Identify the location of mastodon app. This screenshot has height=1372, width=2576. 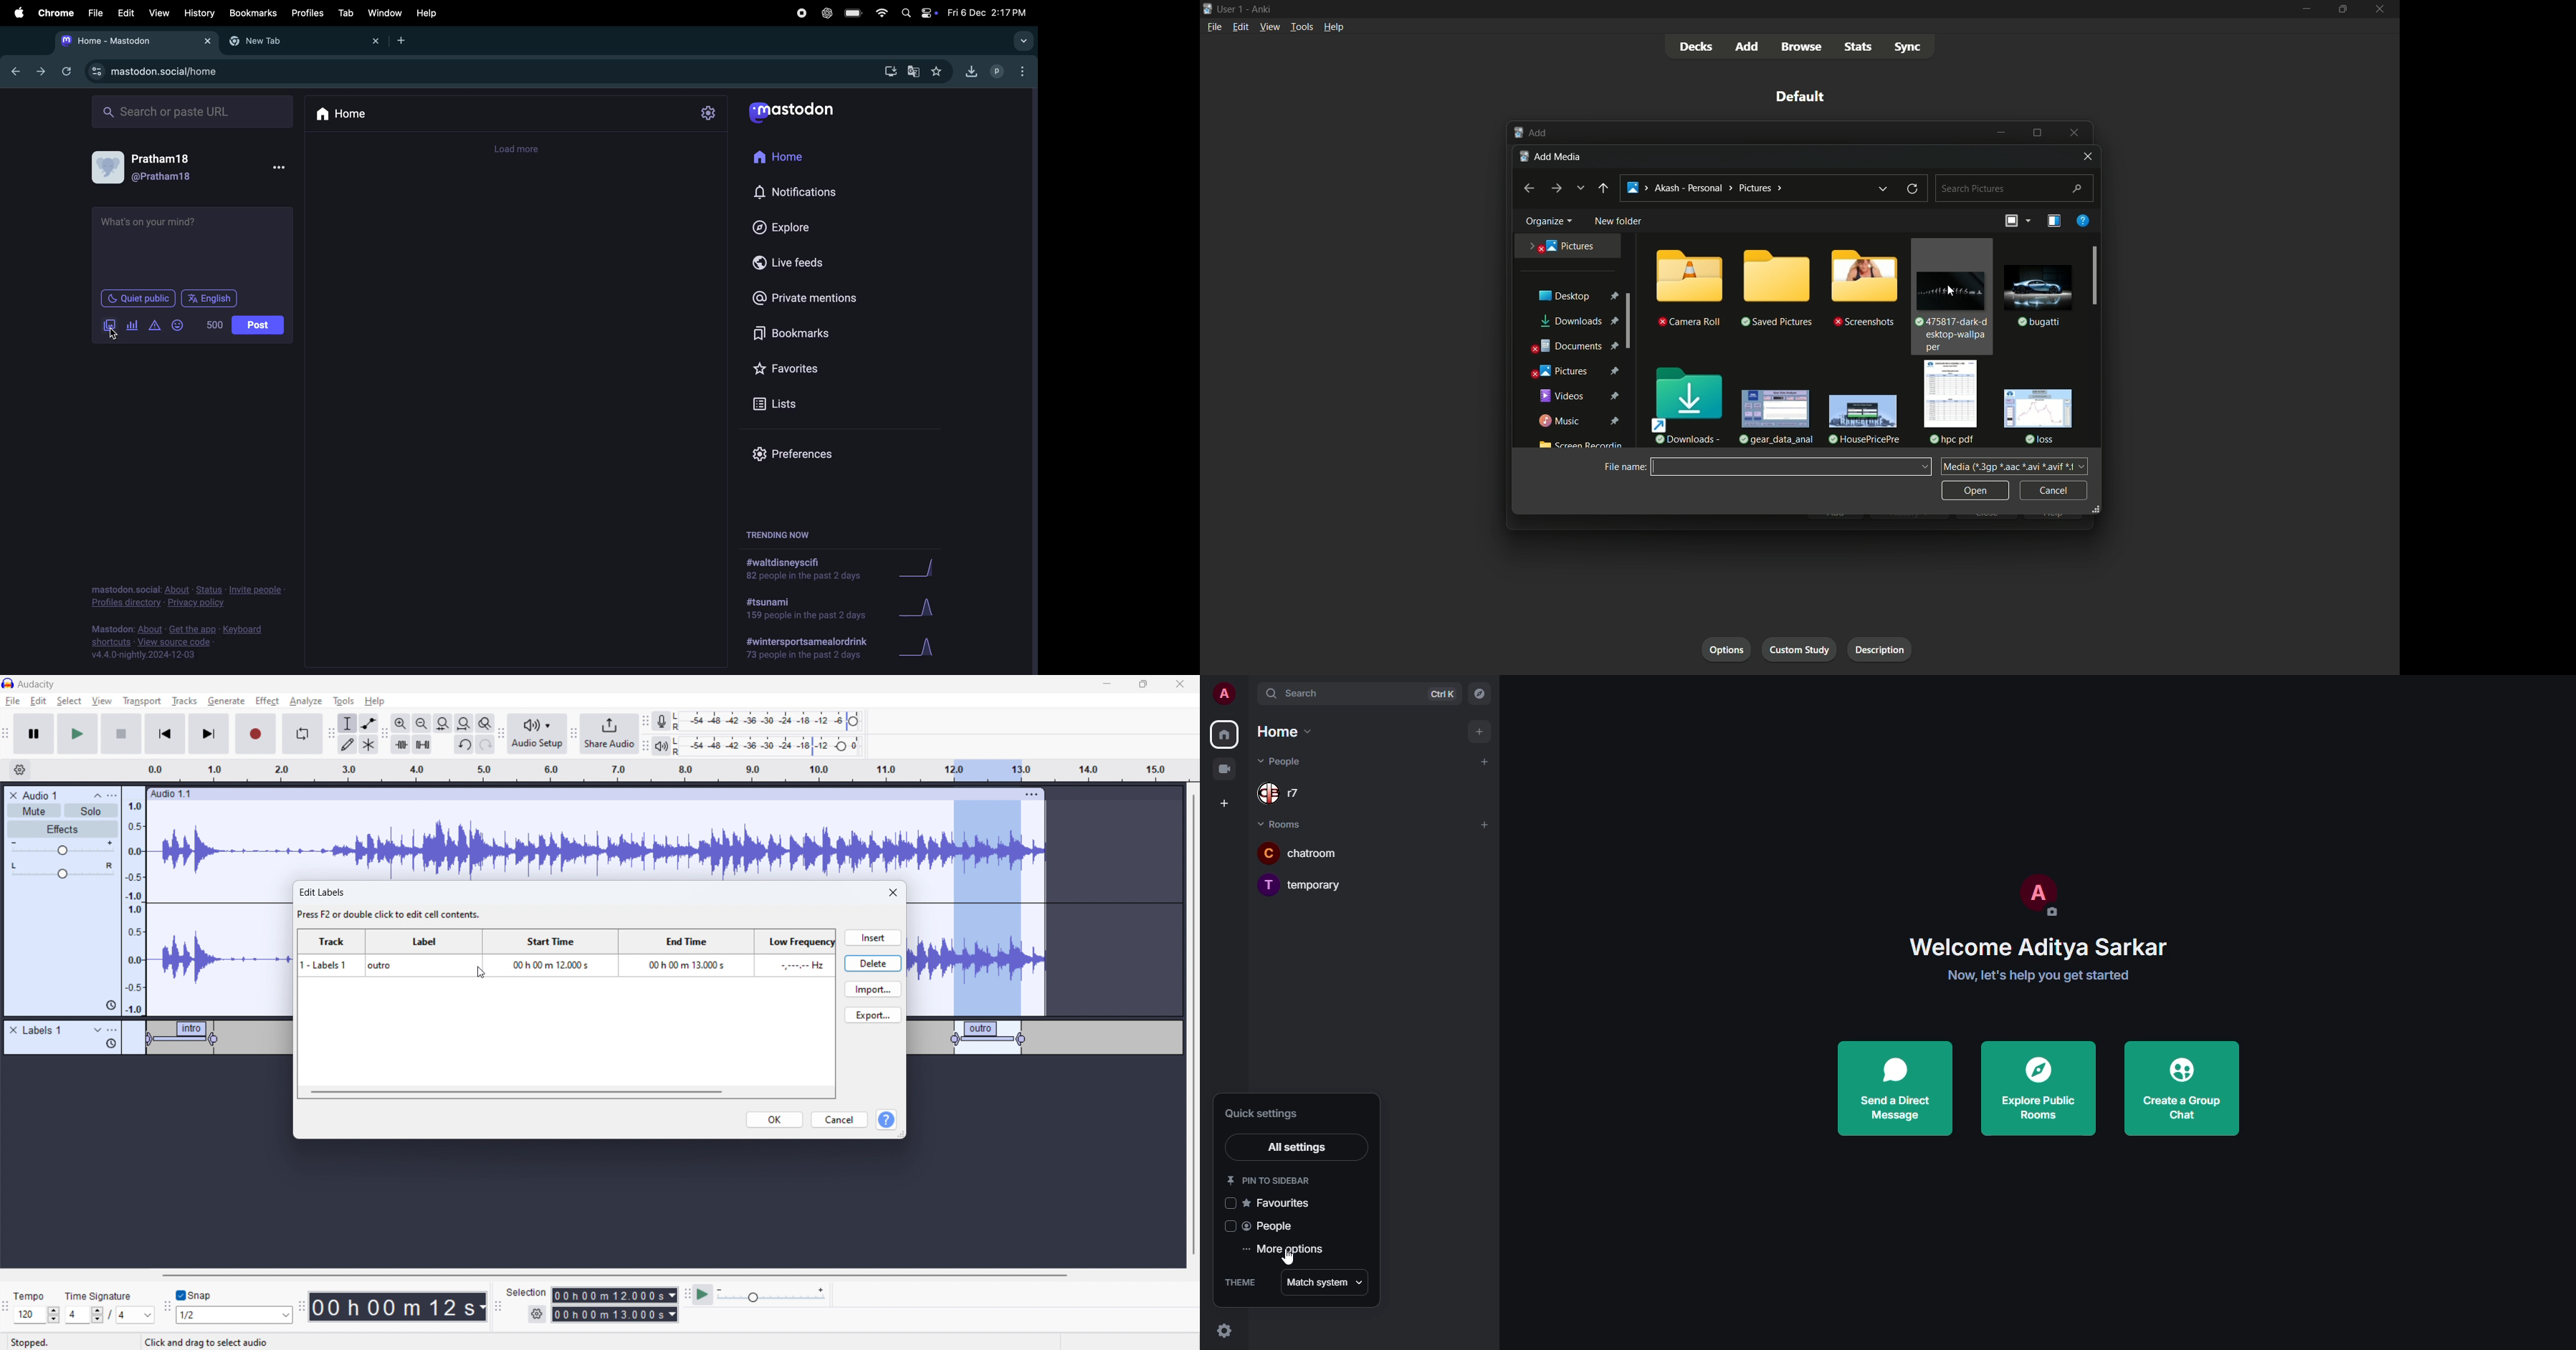
(802, 115).